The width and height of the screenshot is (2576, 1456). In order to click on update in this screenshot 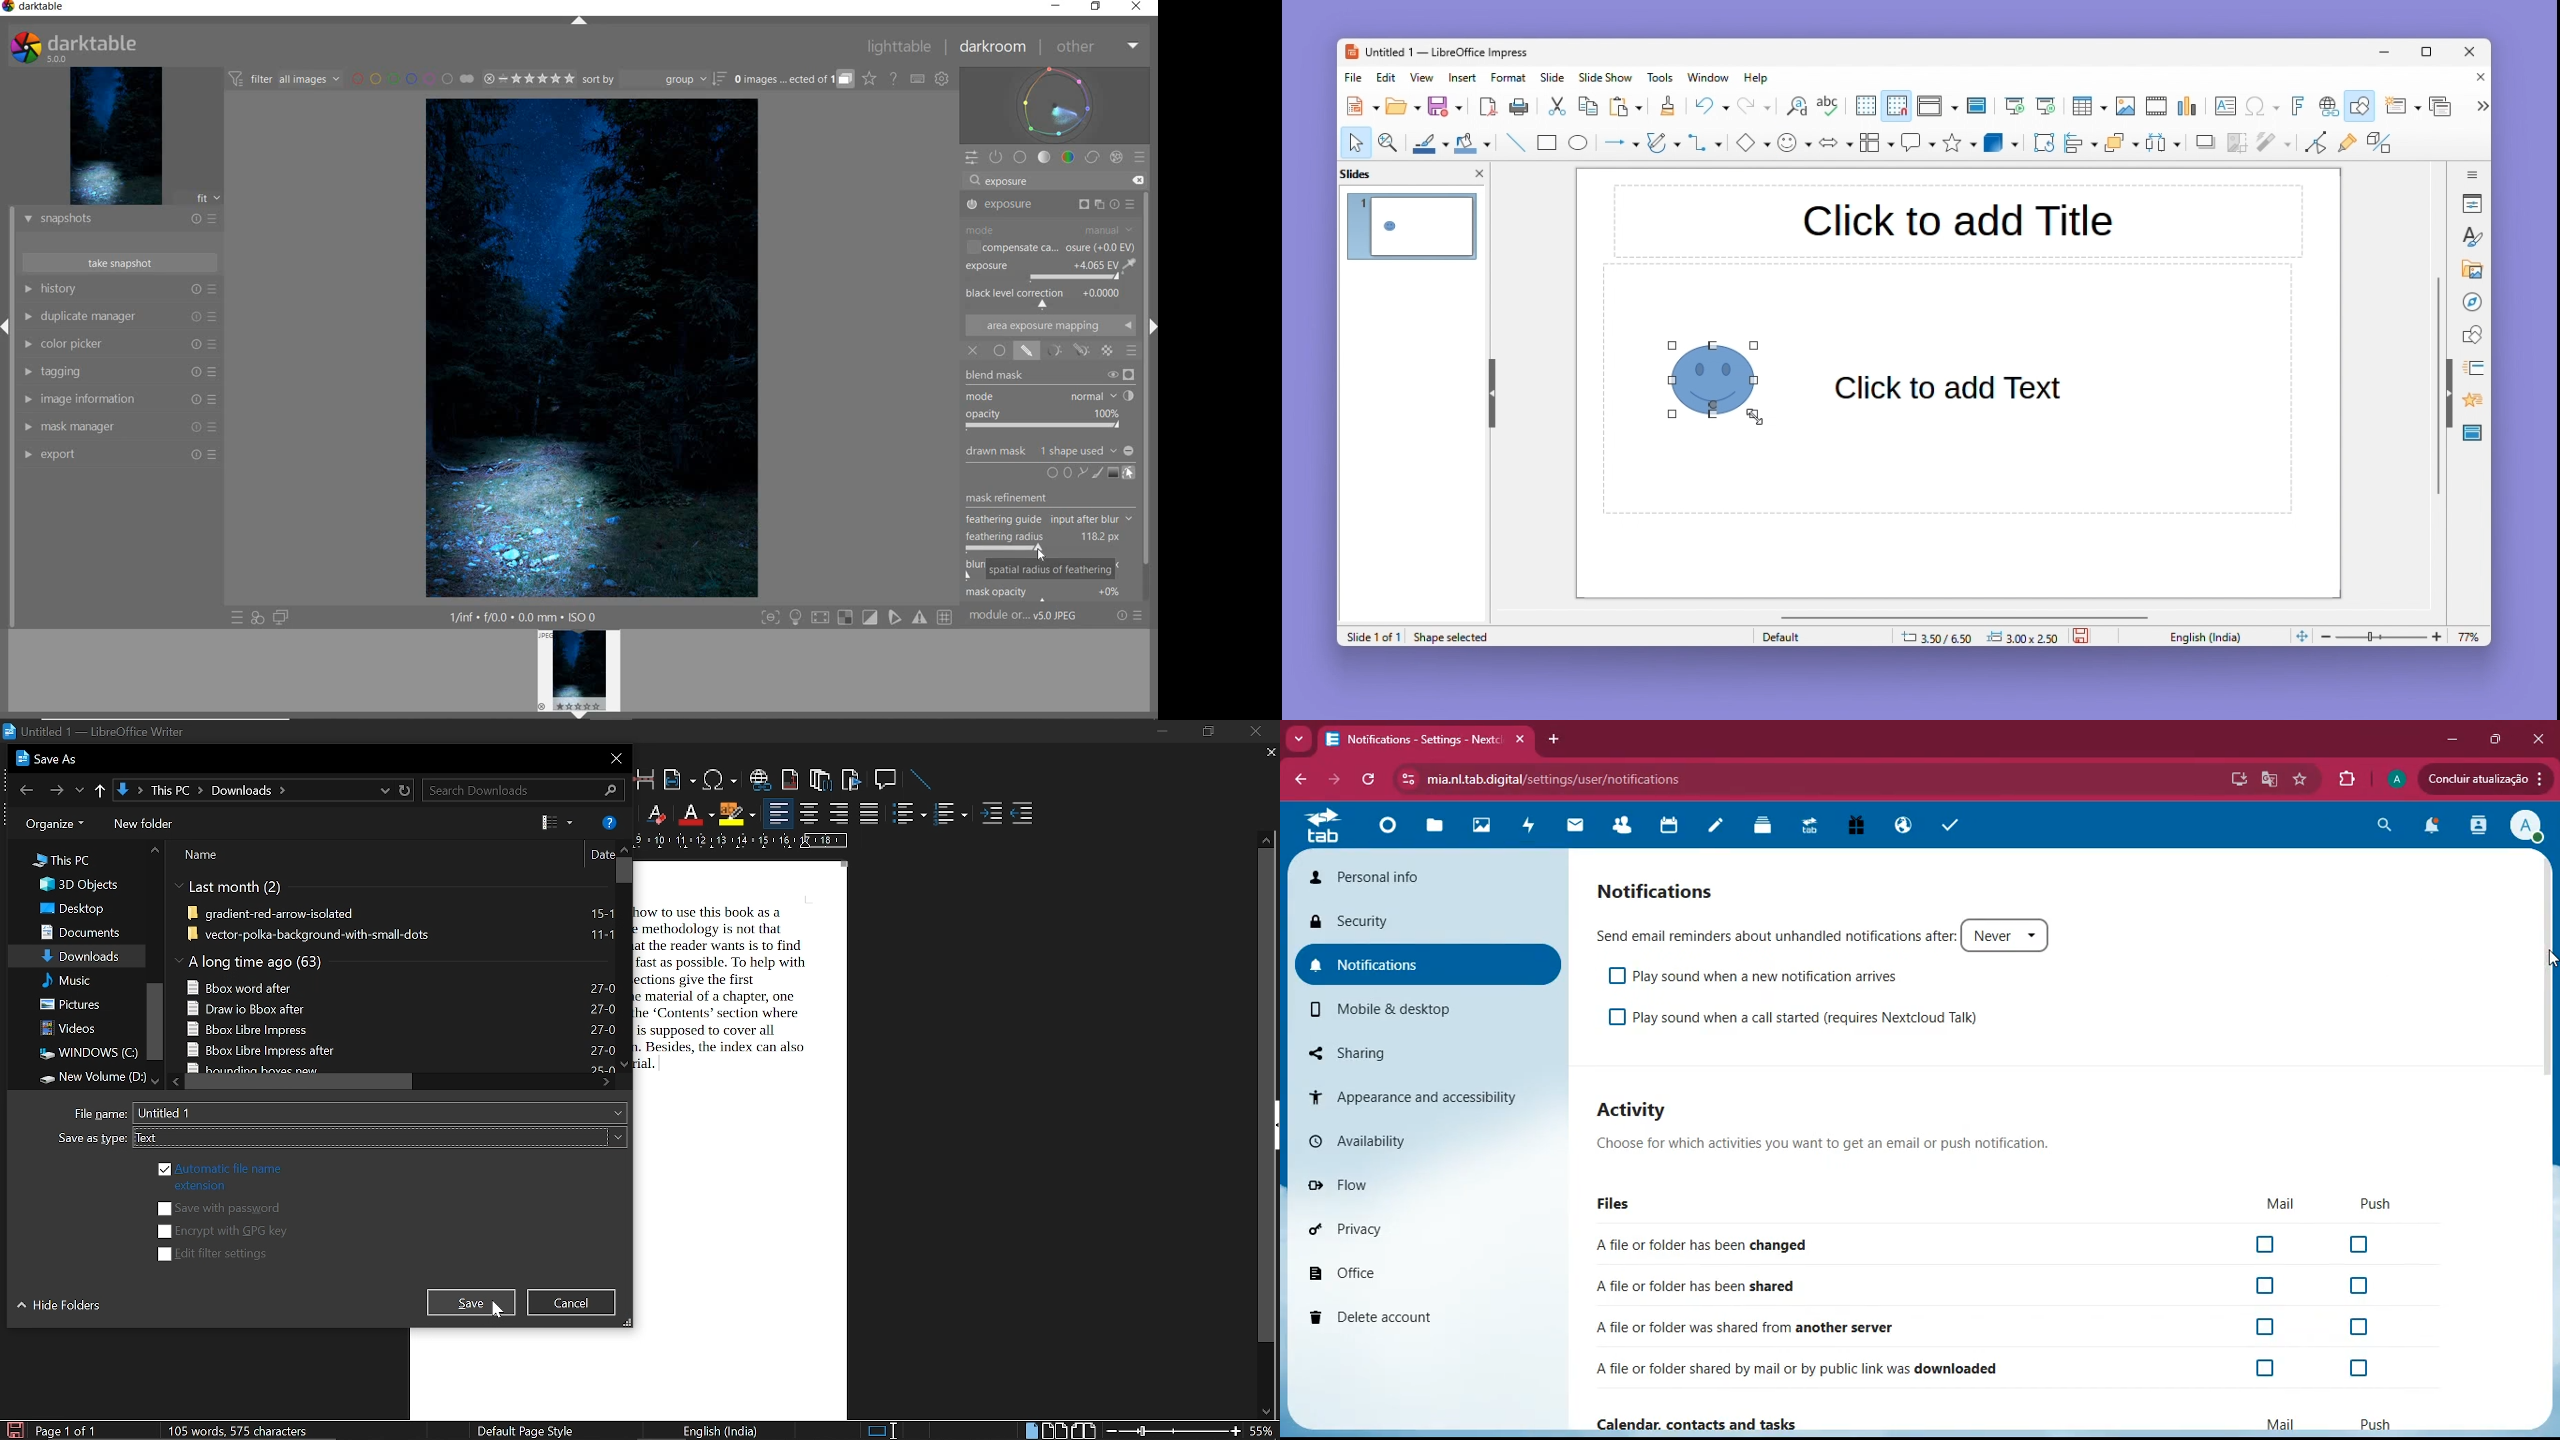, I will do `click(2483, 779)`.